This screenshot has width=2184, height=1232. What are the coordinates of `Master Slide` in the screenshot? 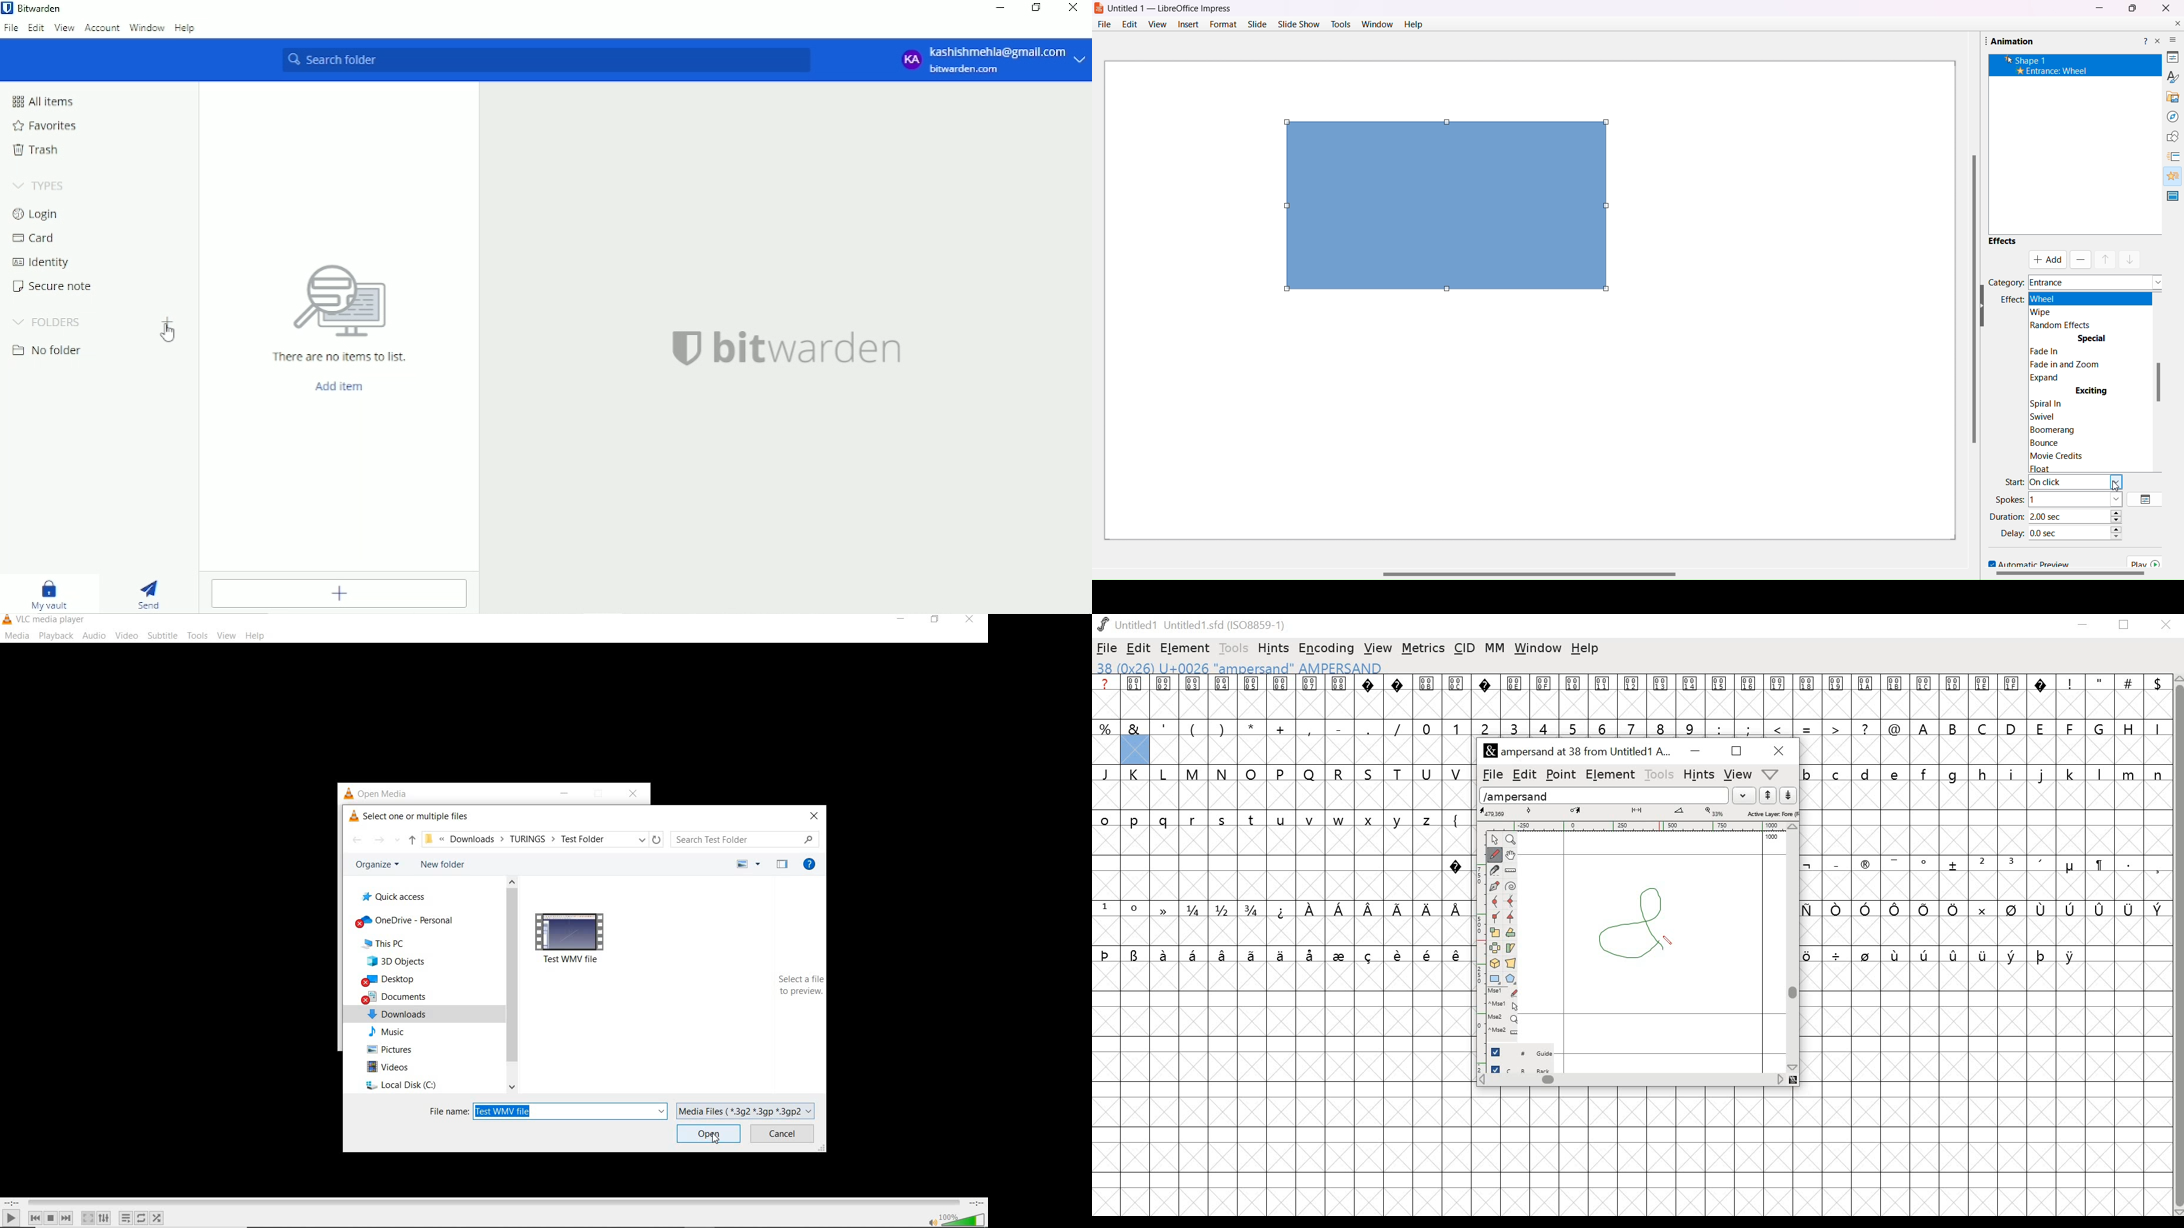 It's located at (2173, 196).